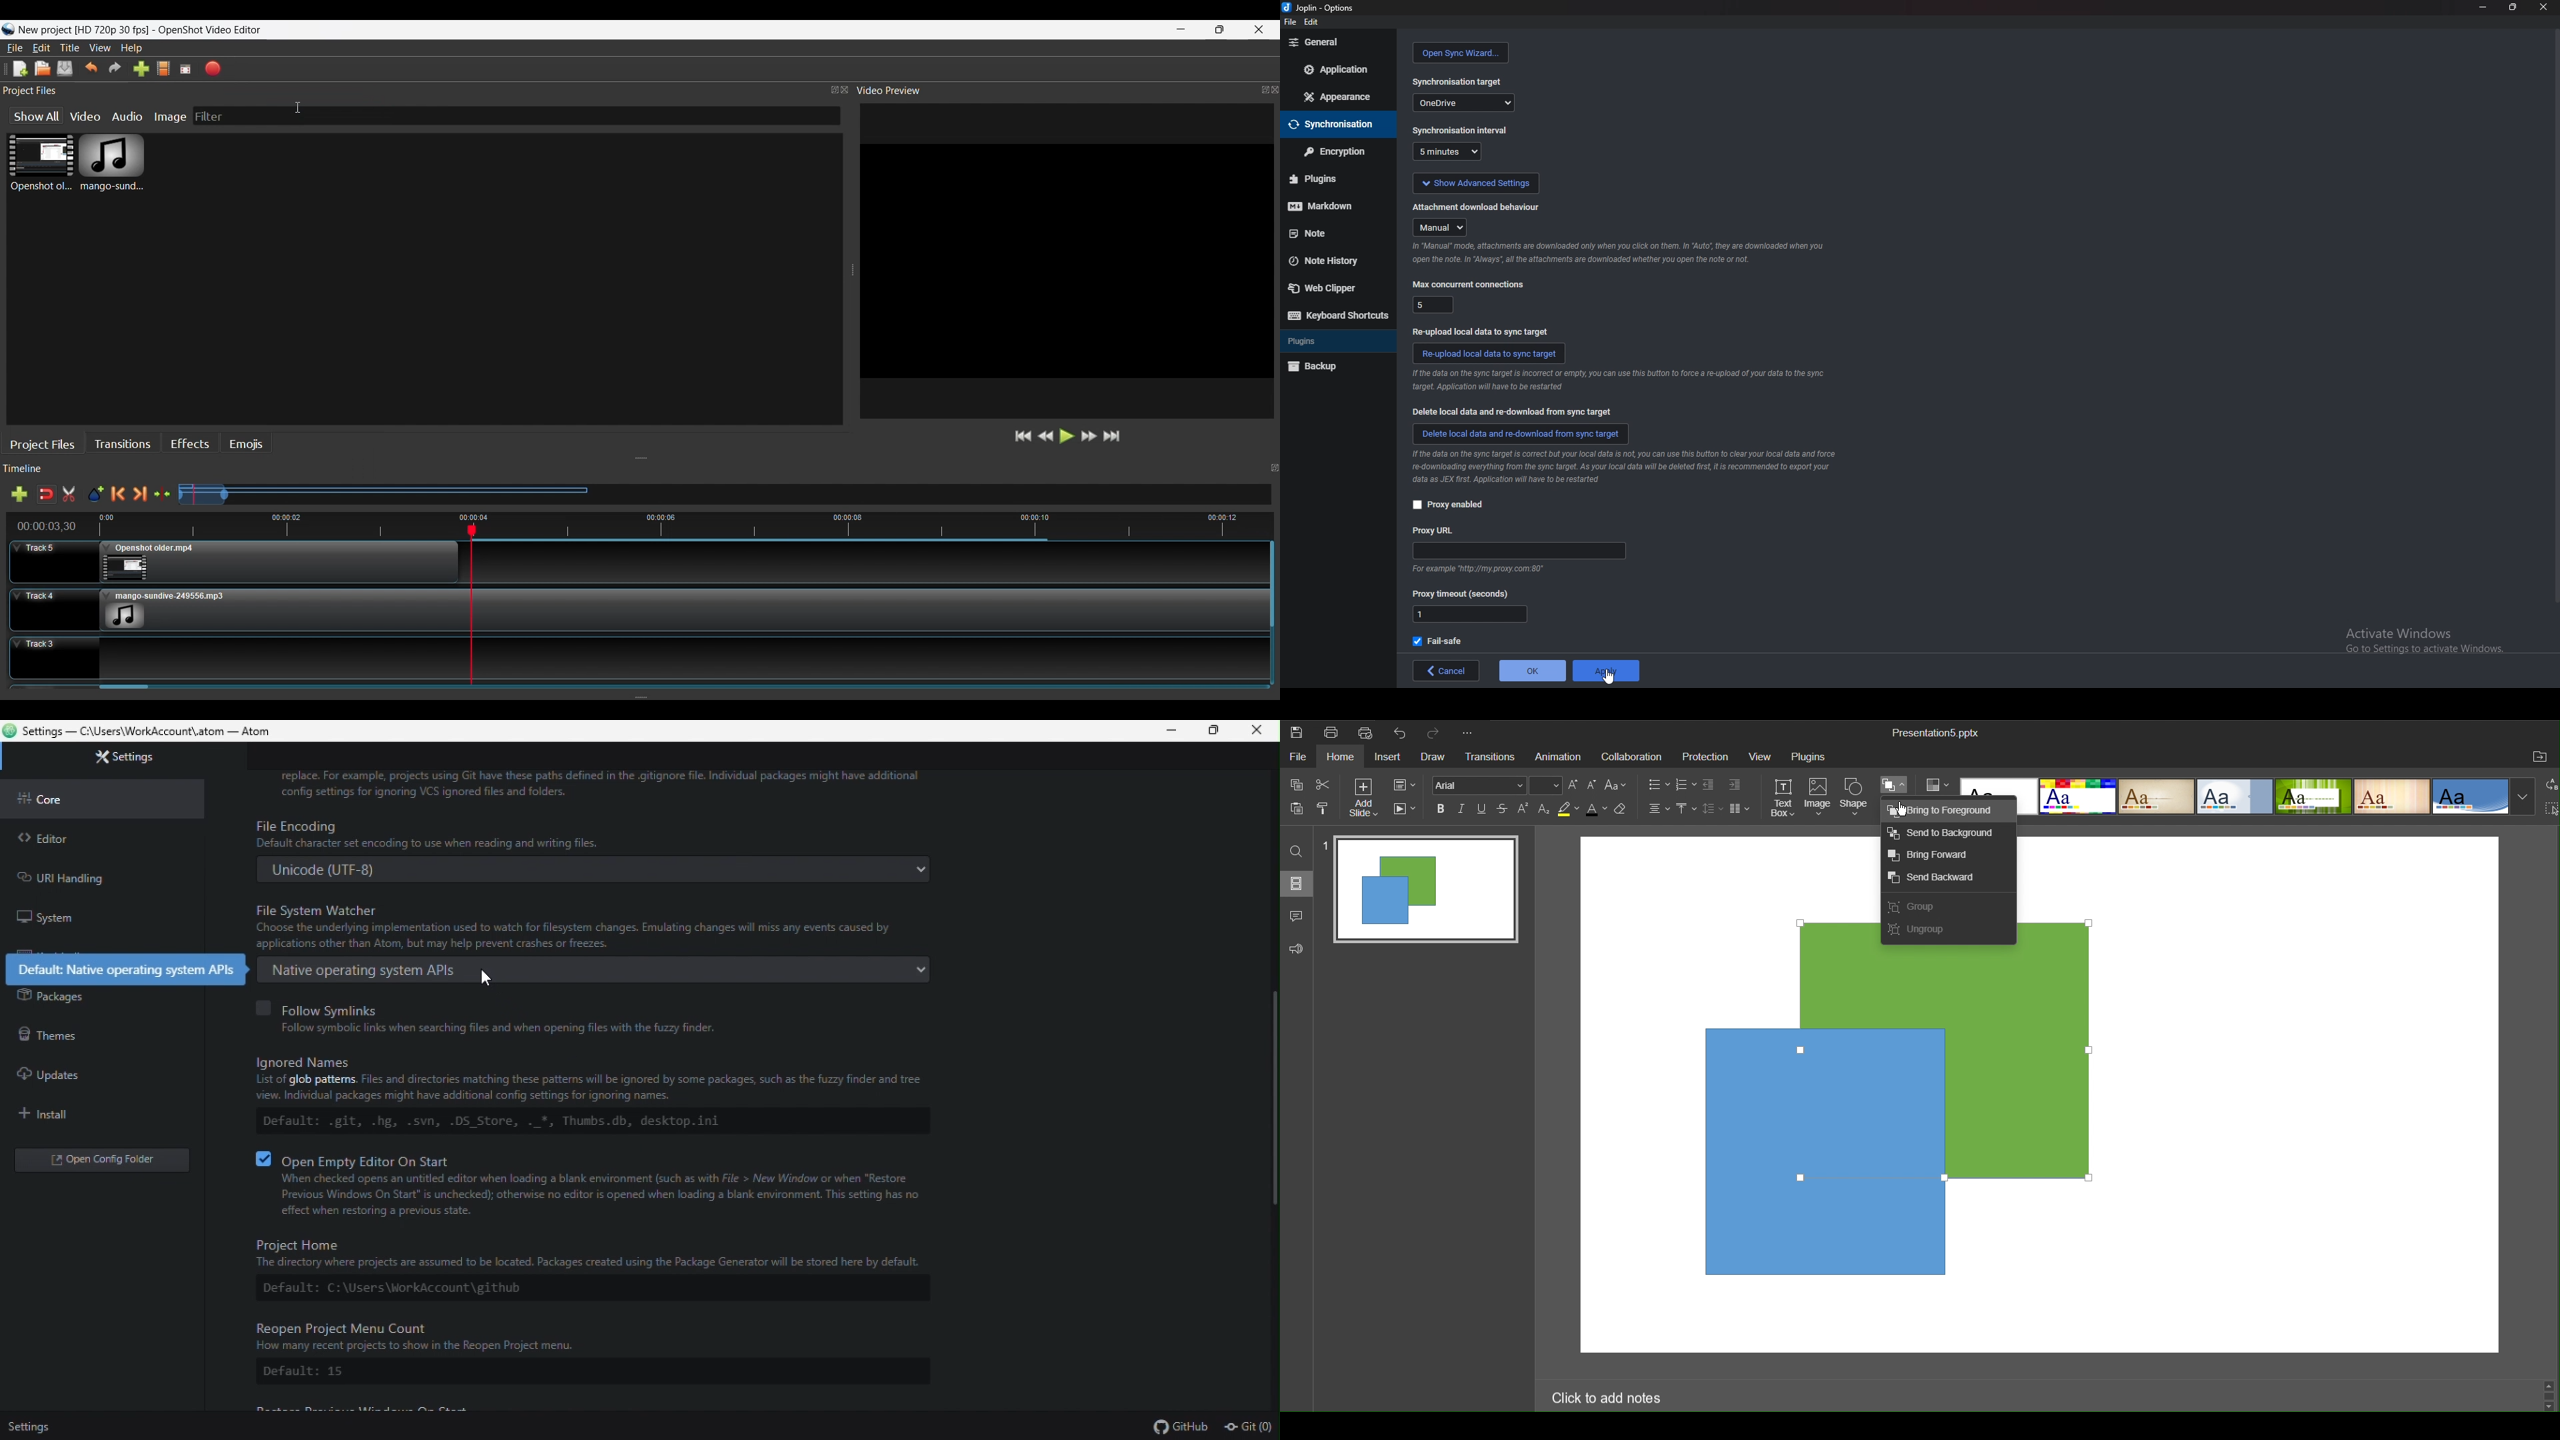 Image resolution: width=2576 pixels, height=1456 pixels. What do you see at coordinates (1475, 183) in the screenshot?
I see `show advanced settings` at bounding box center [1475, 183].